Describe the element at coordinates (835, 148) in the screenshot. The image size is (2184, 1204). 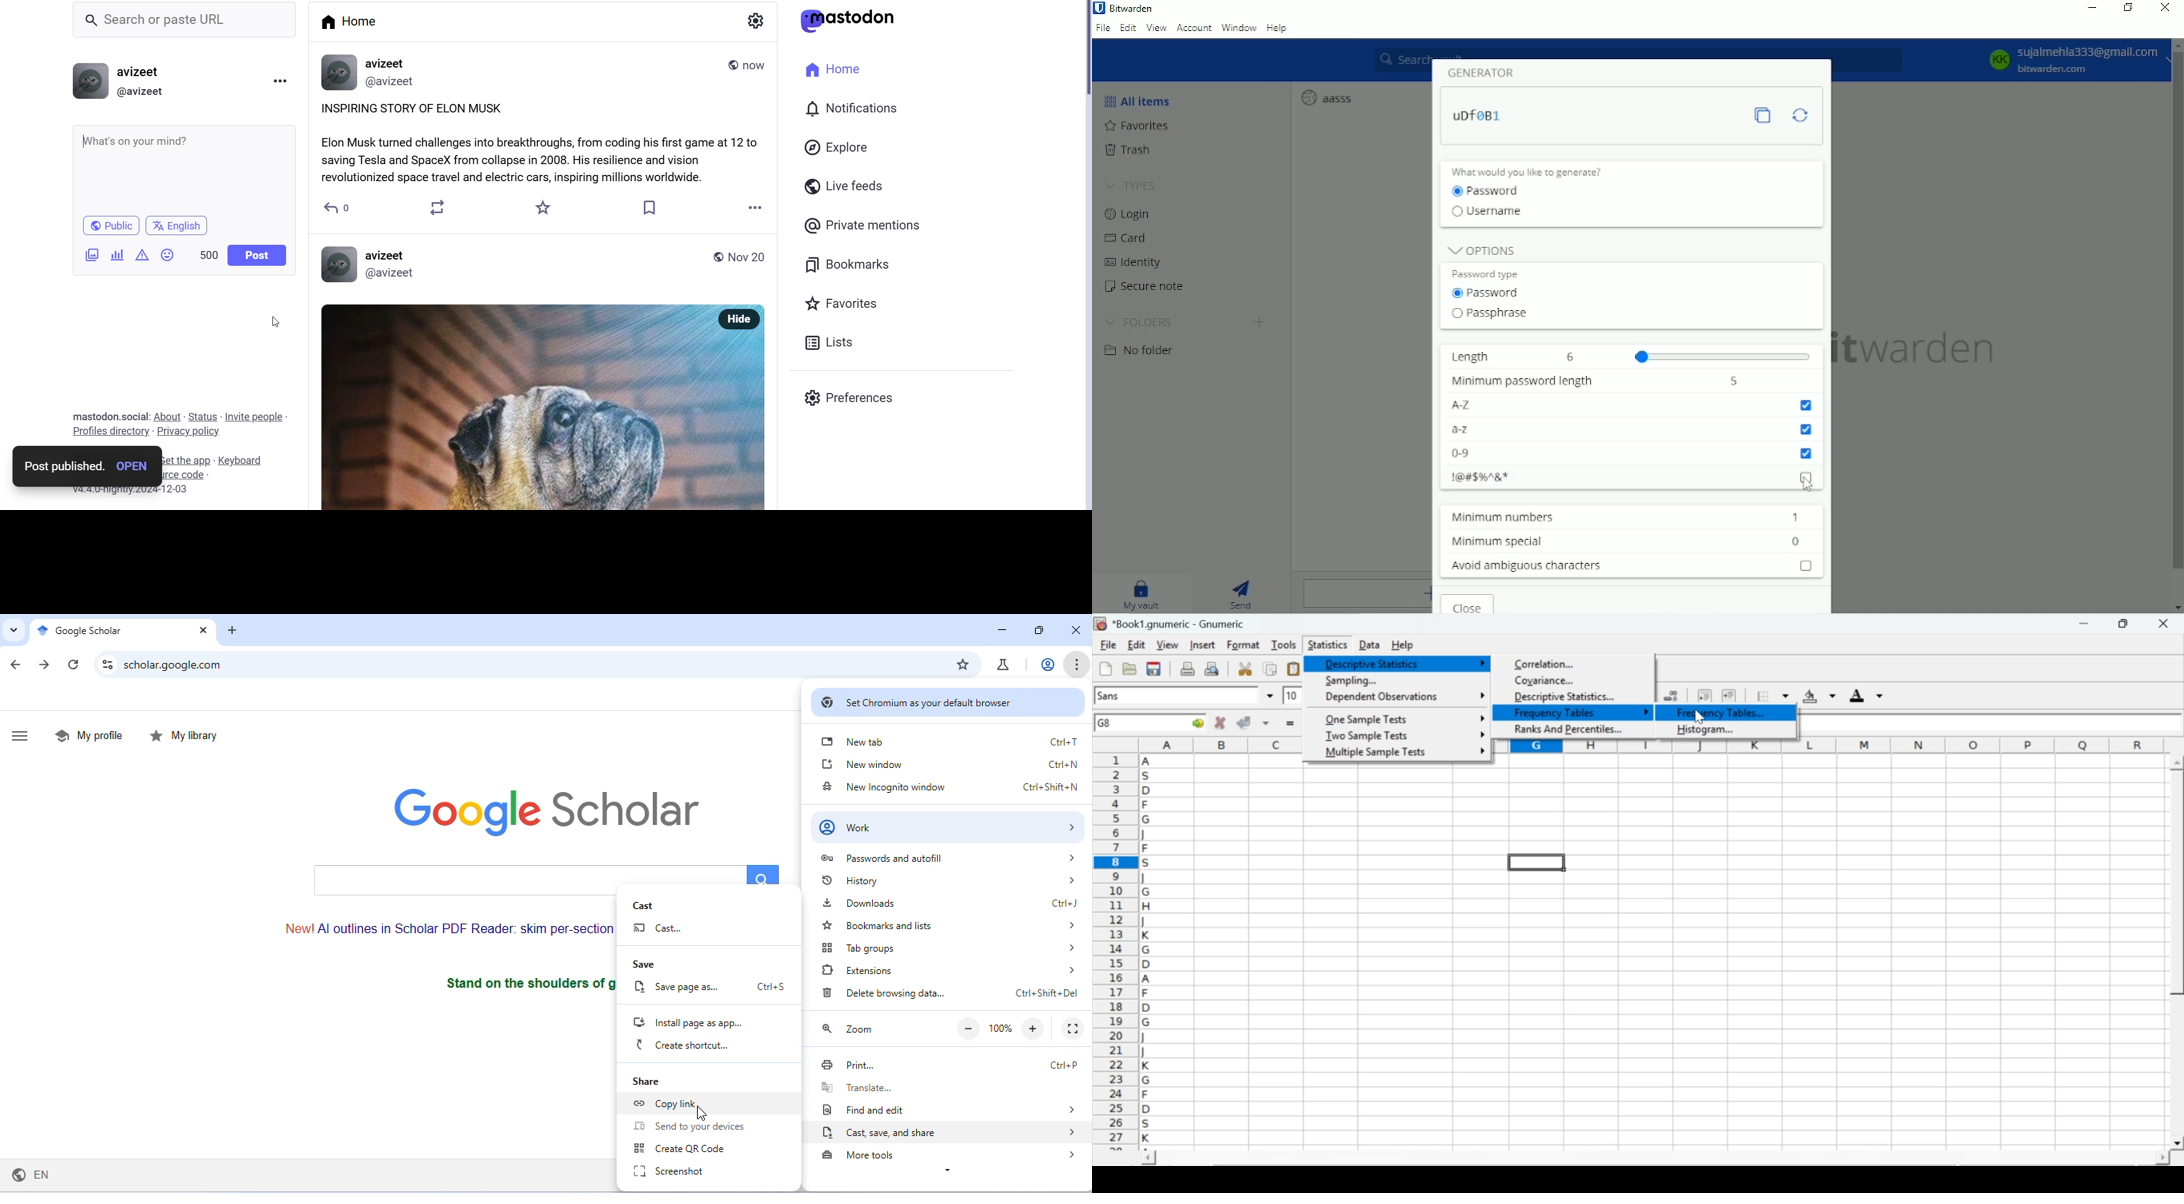
I see `explore` at that location.